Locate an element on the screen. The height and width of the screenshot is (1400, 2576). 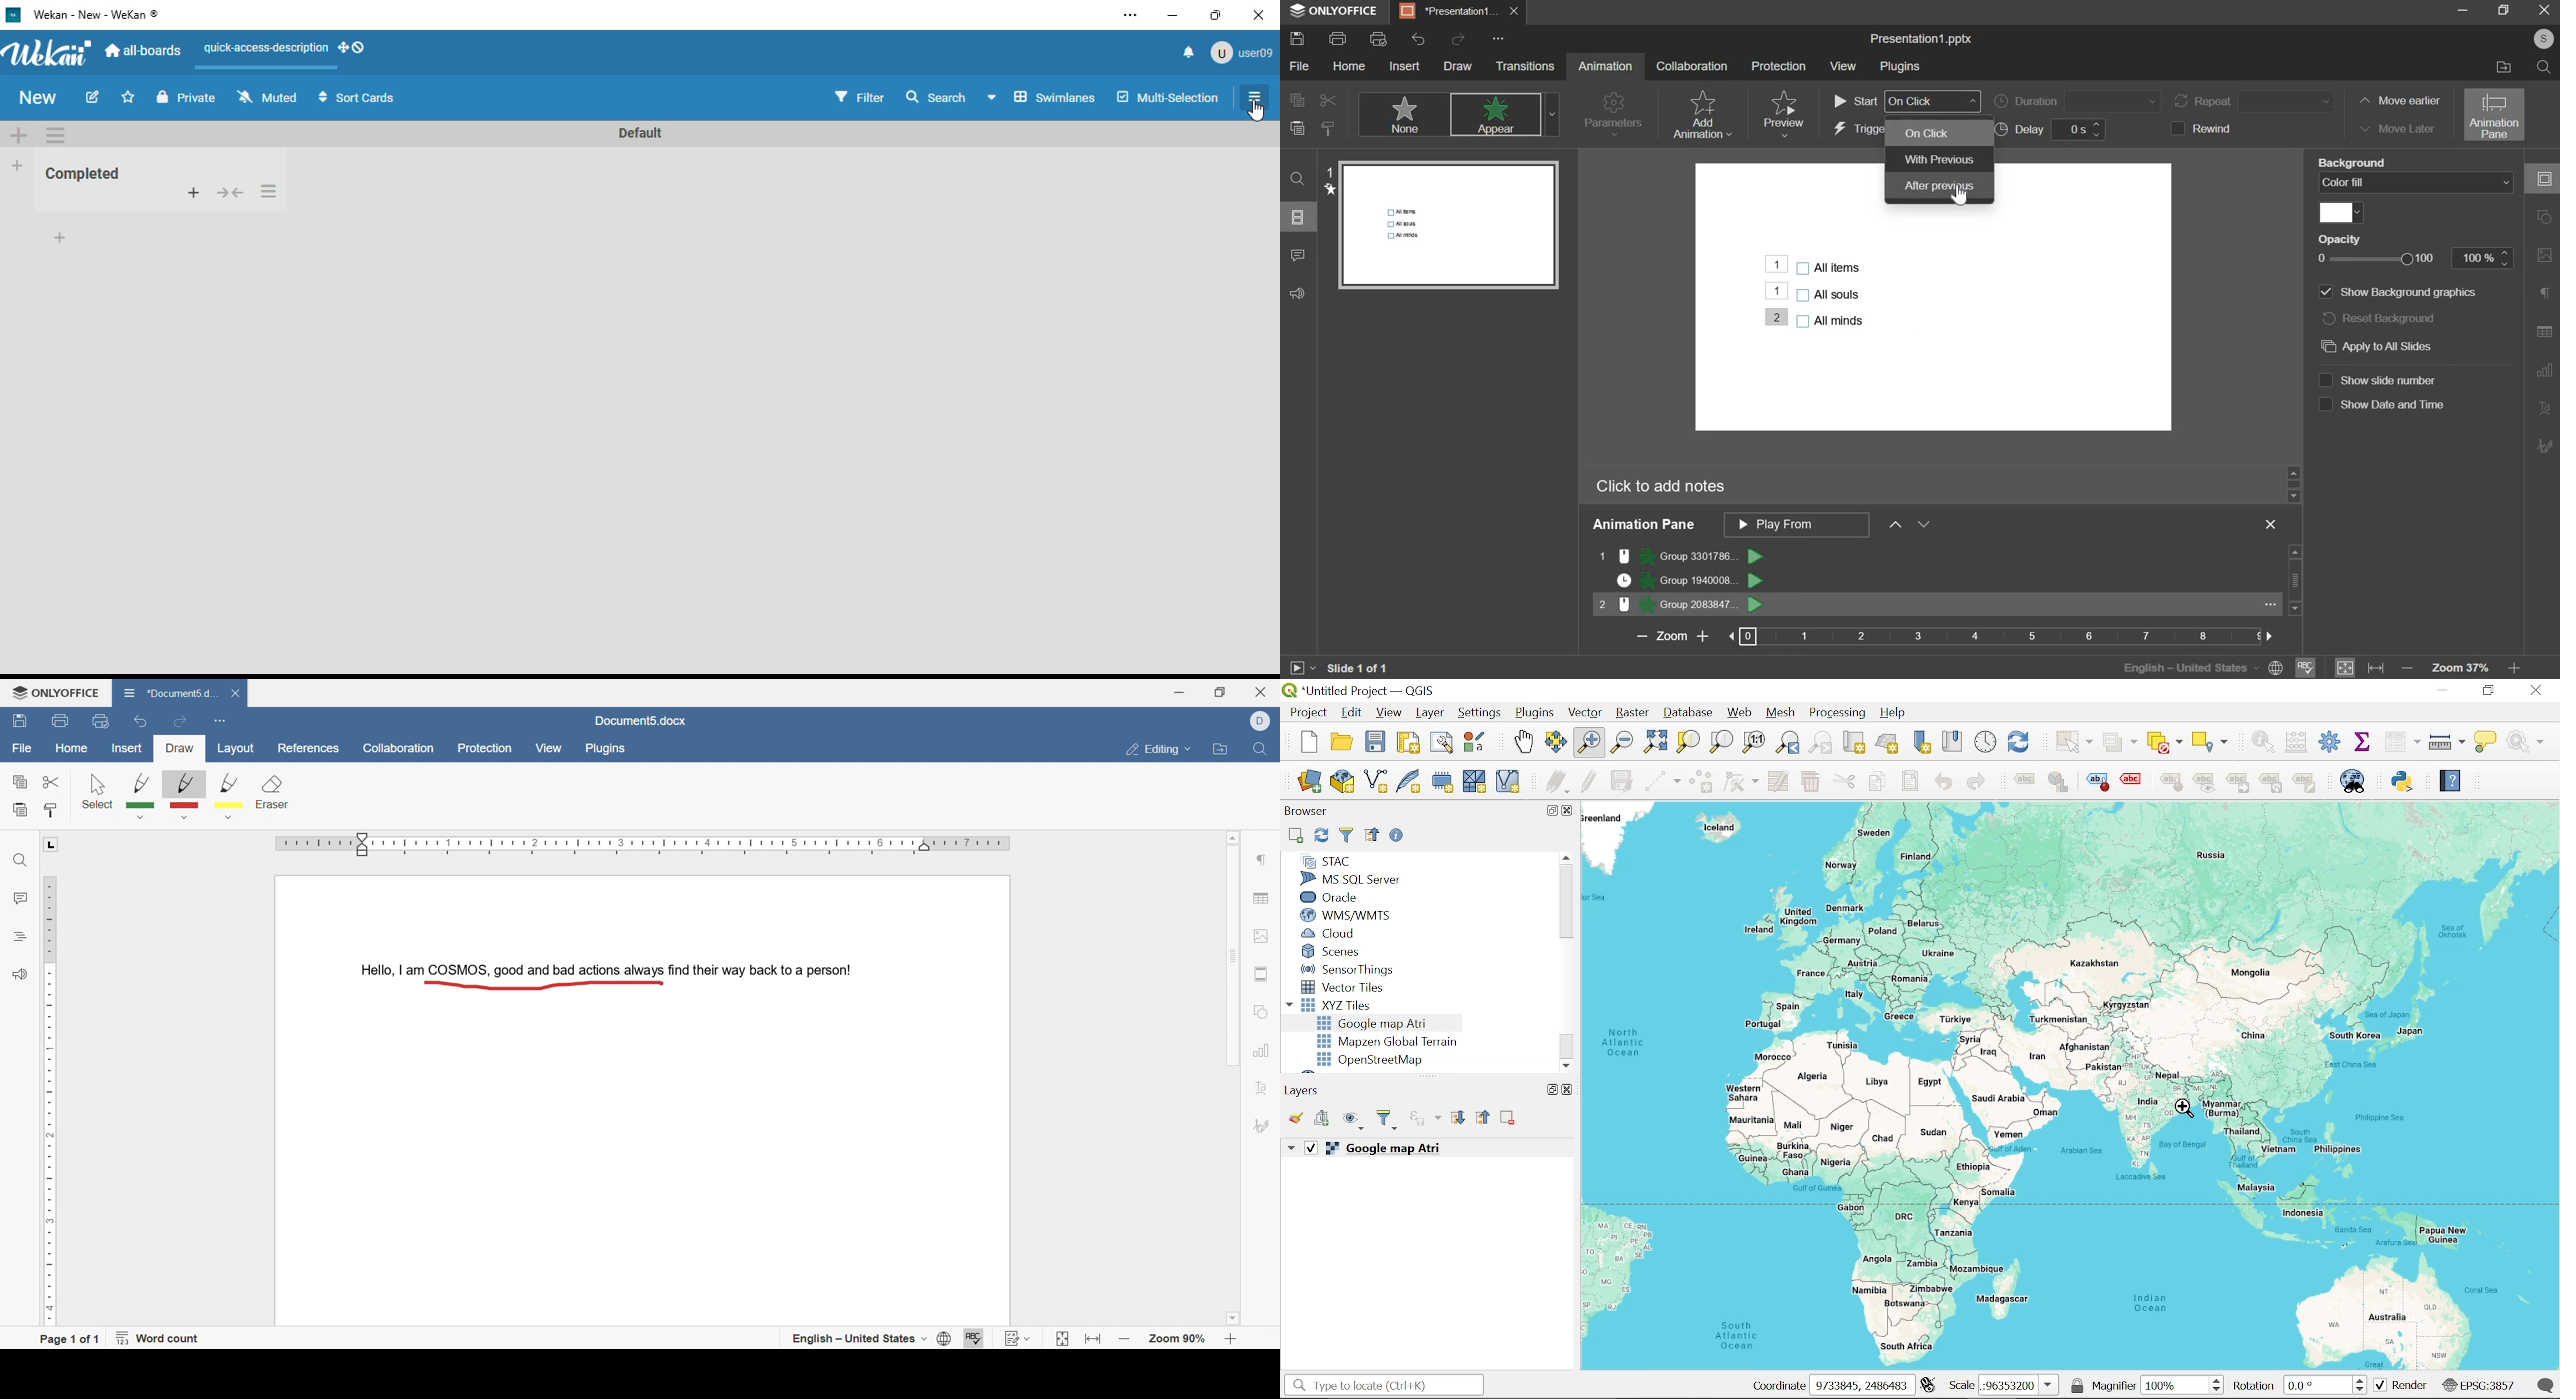
maximize is located at coordinates (1214, 14).